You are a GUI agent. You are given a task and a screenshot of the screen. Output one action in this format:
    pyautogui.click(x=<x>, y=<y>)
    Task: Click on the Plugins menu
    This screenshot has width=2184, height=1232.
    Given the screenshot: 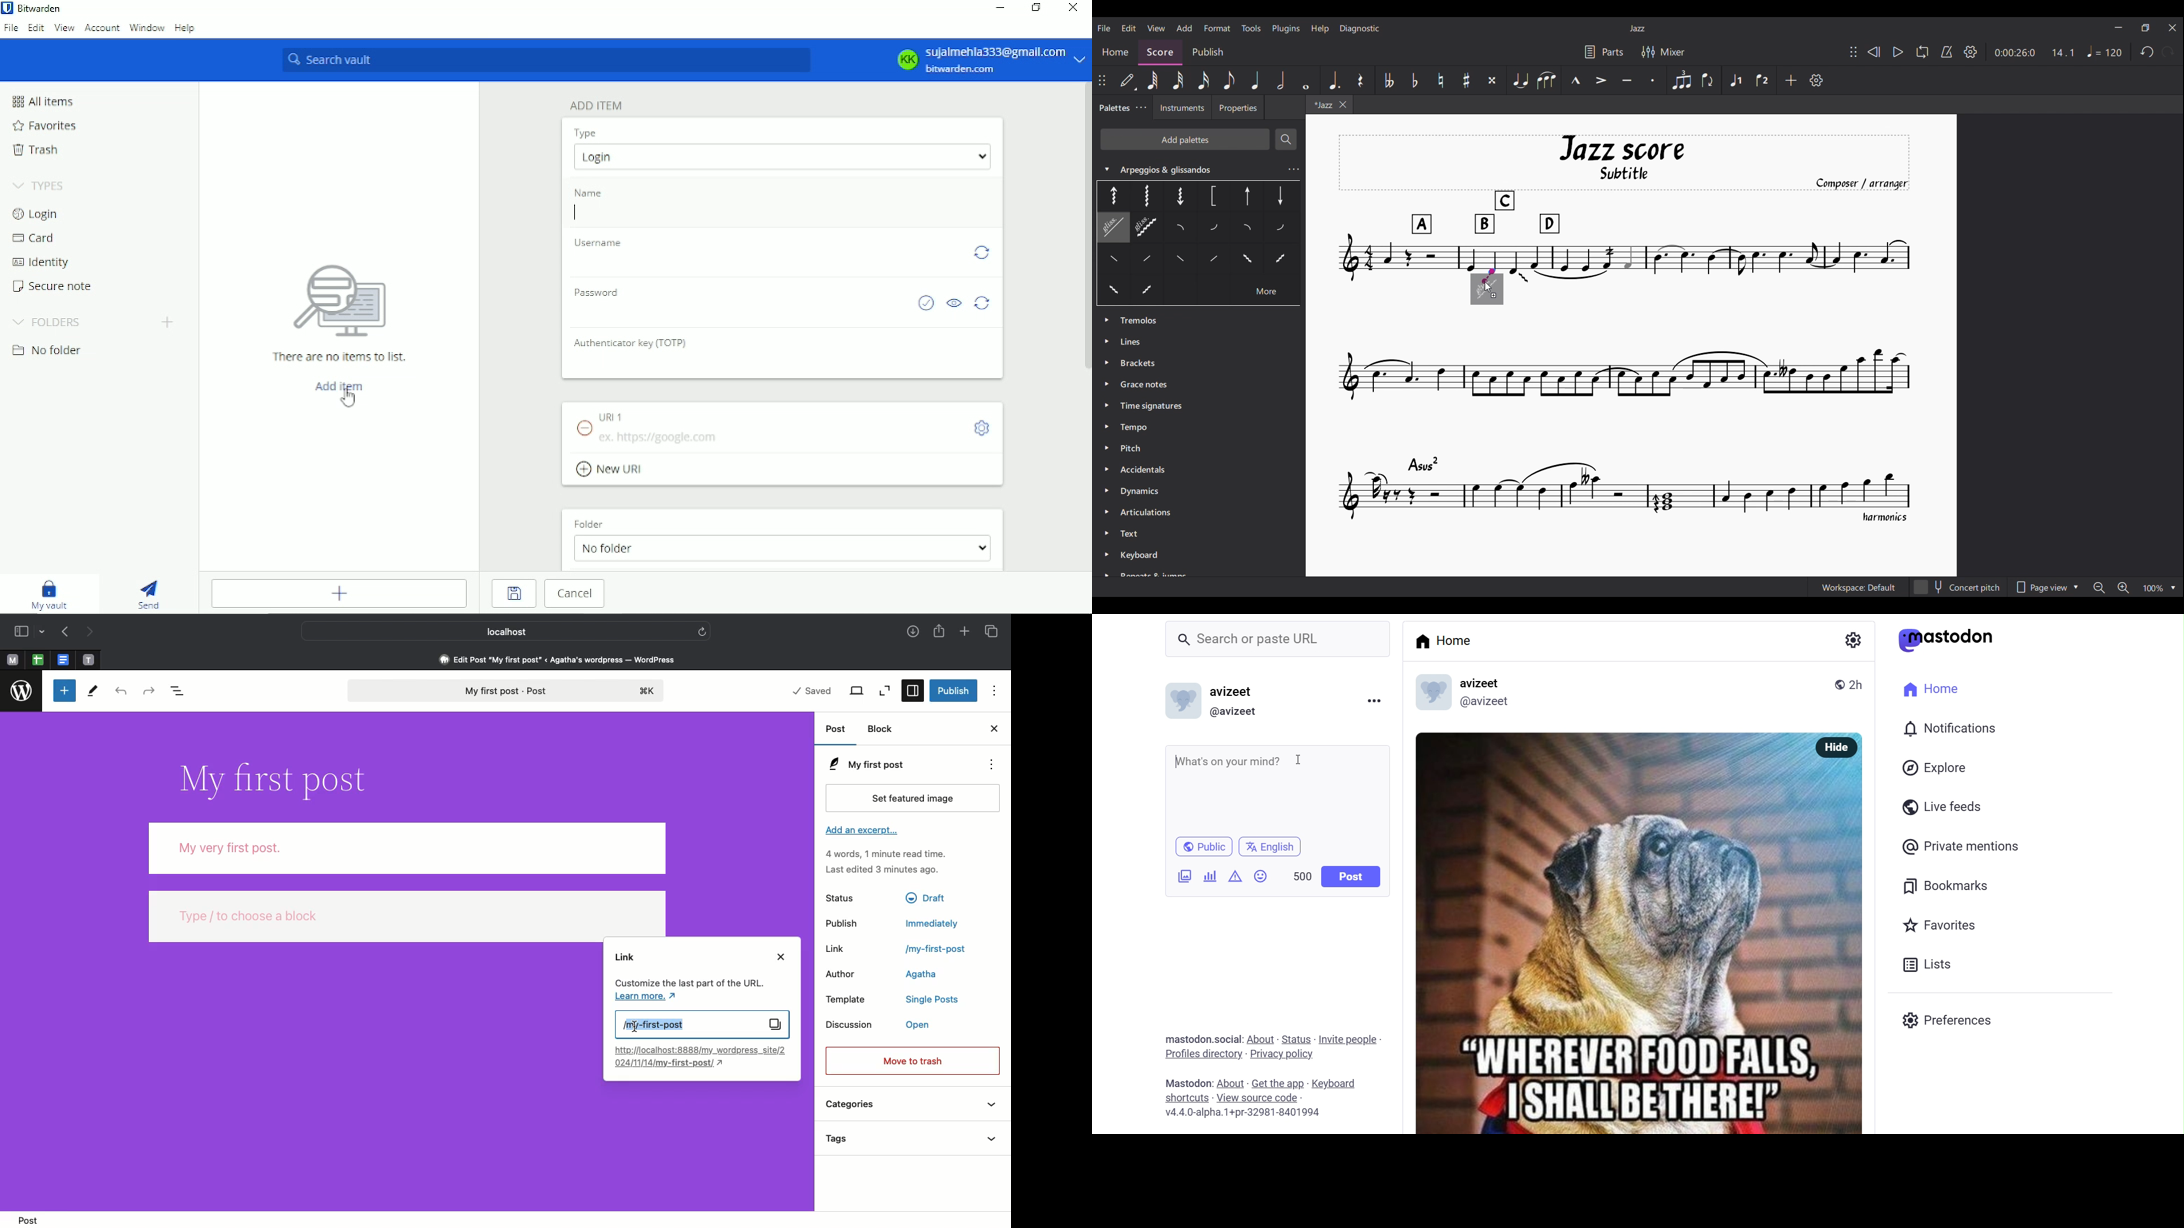 What is the action you would take?
    pyautogui.click(x=1286, y=29)
    